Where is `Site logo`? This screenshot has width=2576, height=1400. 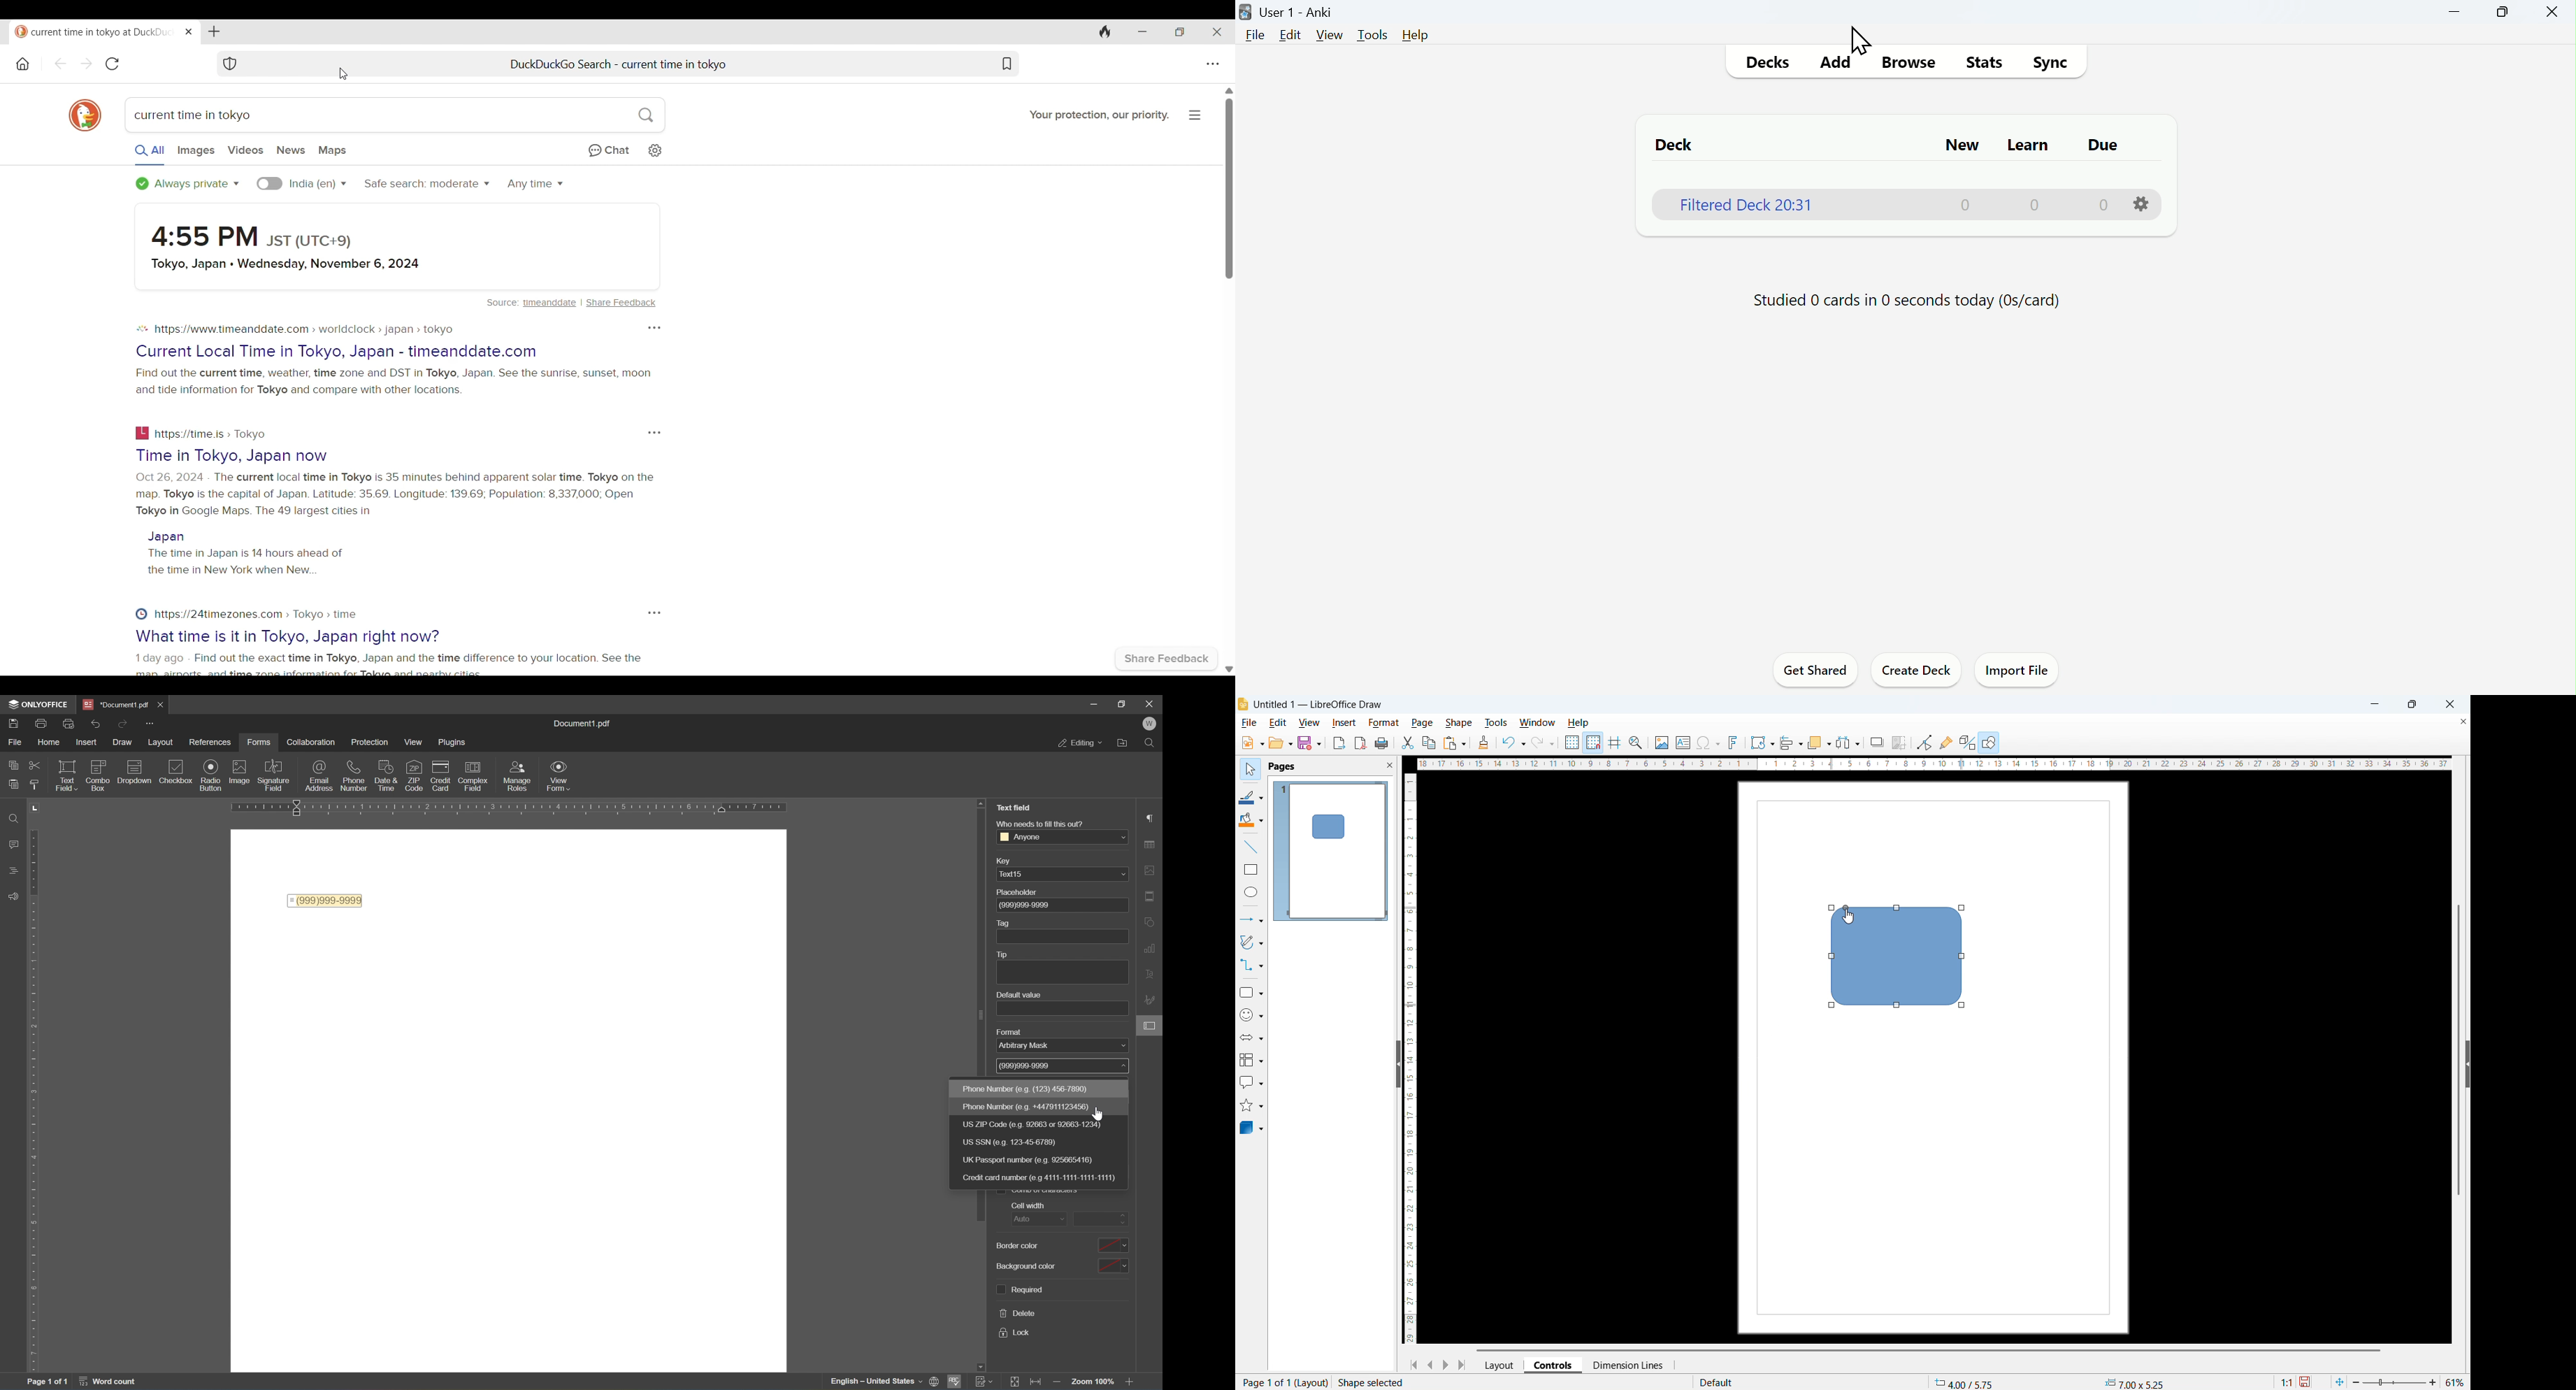 Site logo is located at coordinates (142, 329).